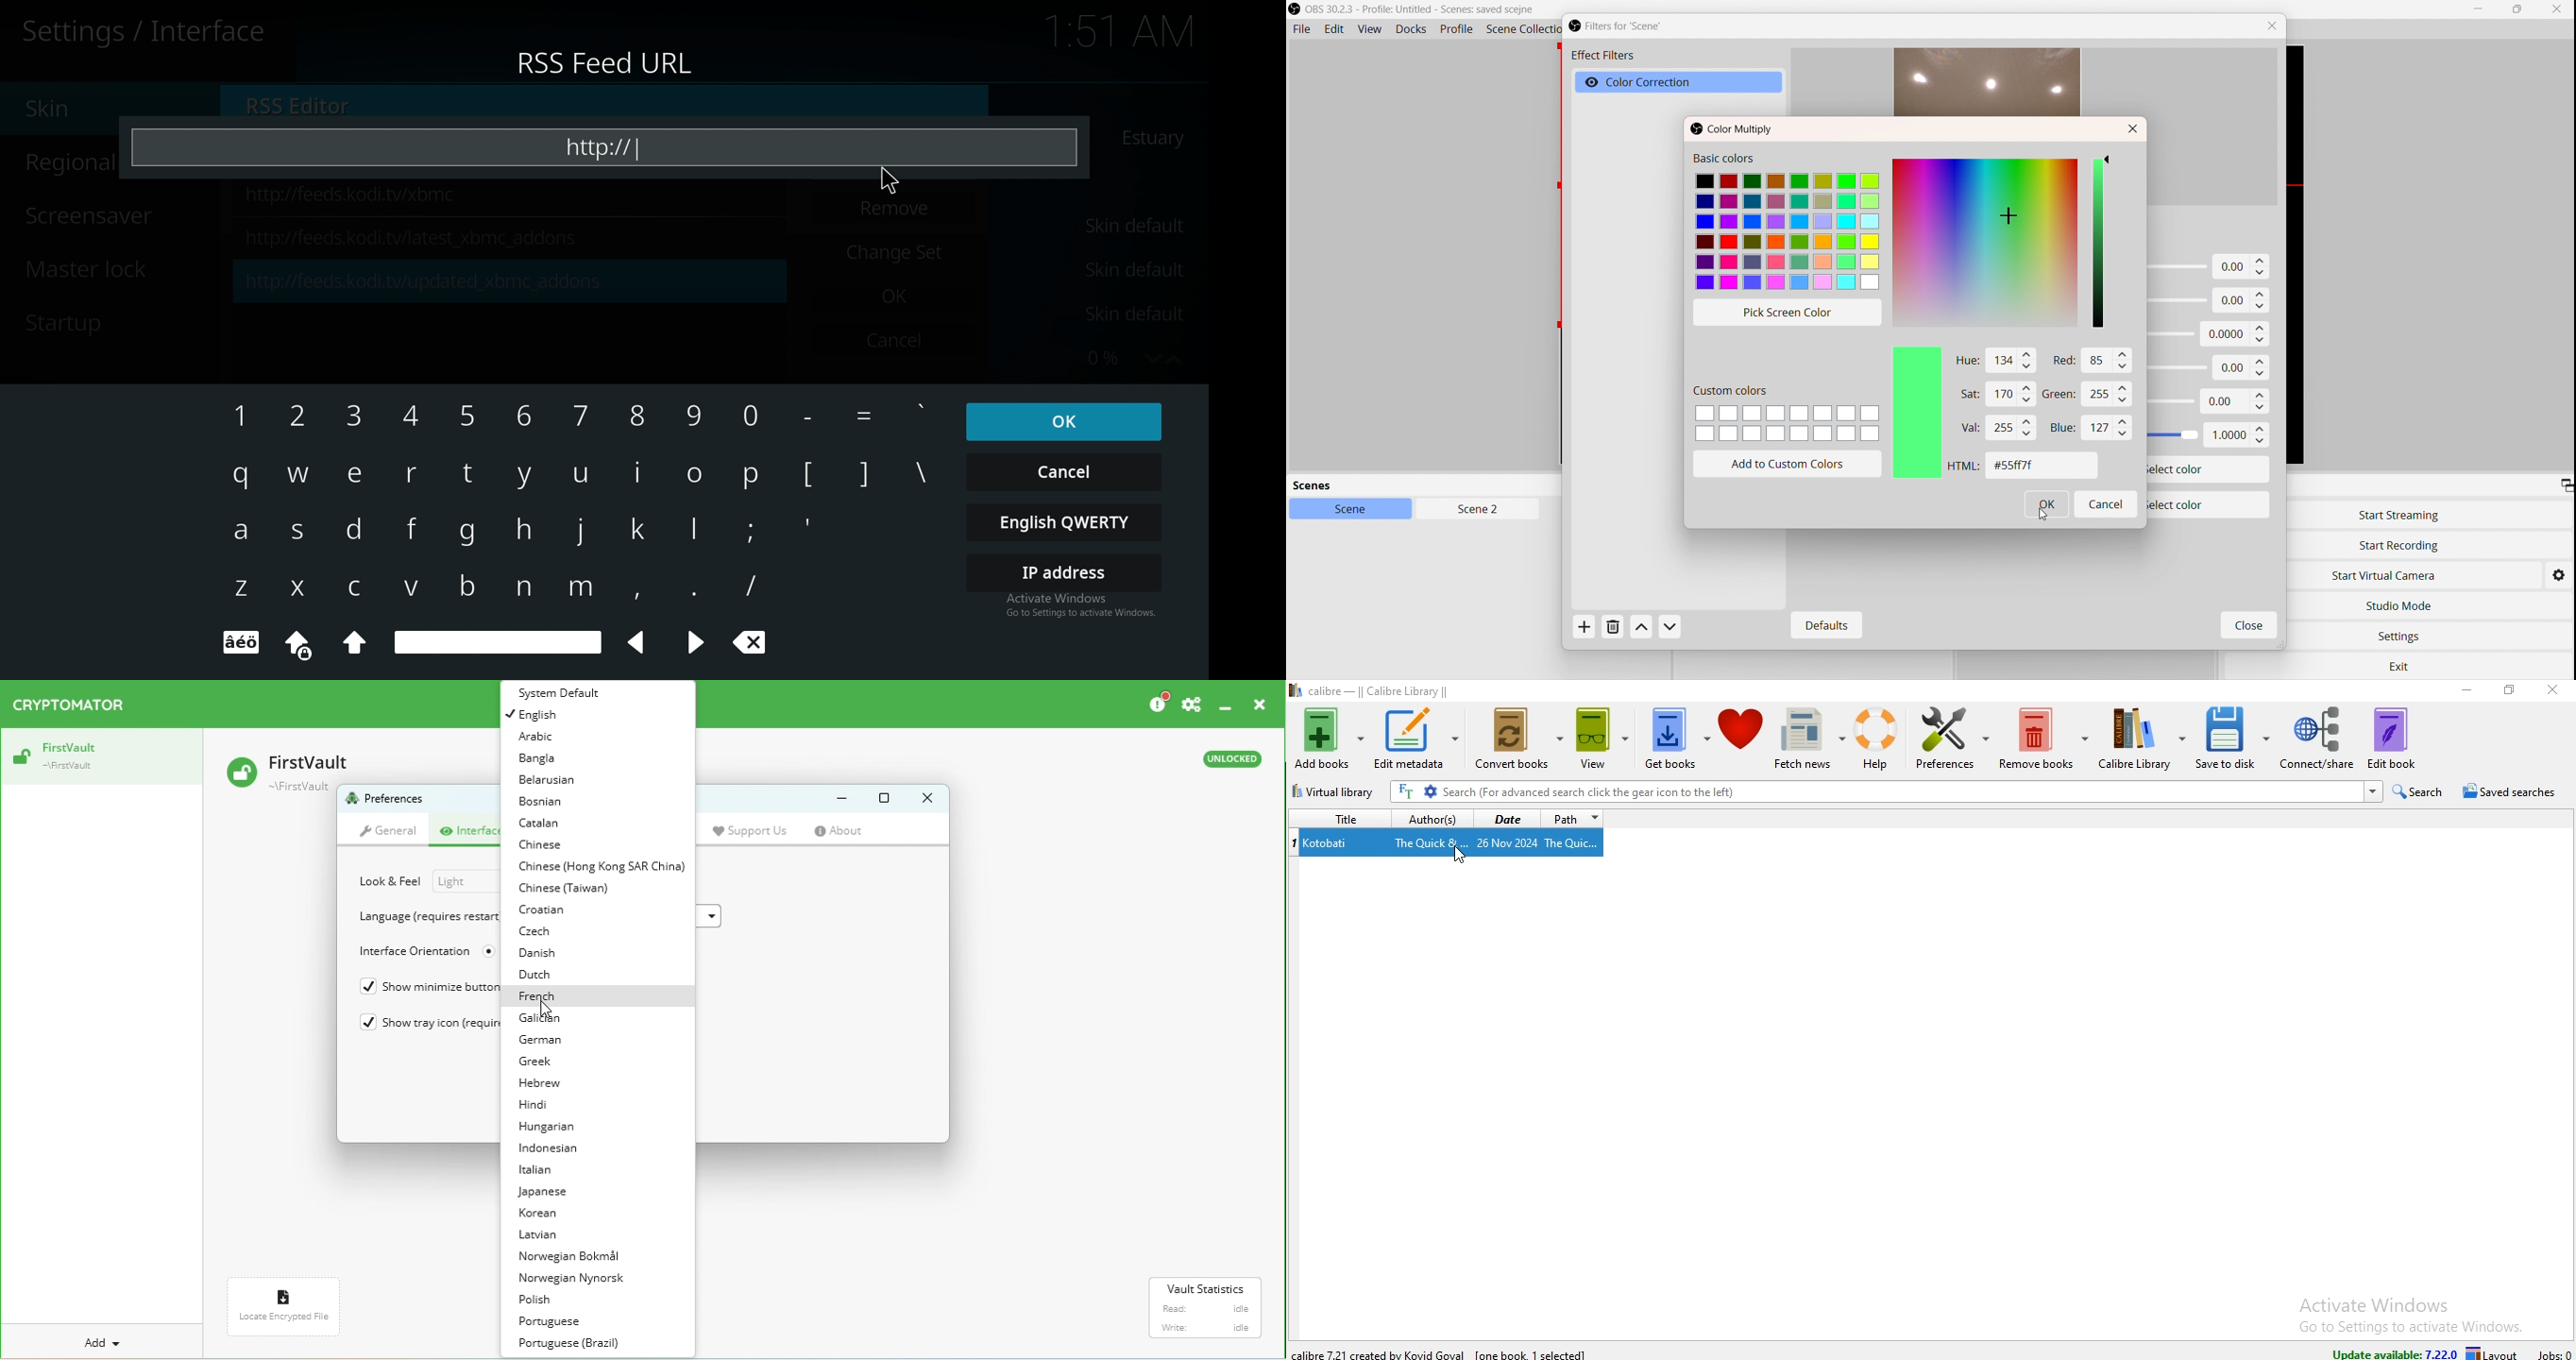 This screenshot has height=1372, width=2576. What do you see at coordinates (1329, 739) in the screenshot?
I see `add books` at bounding box center [1329, 739].